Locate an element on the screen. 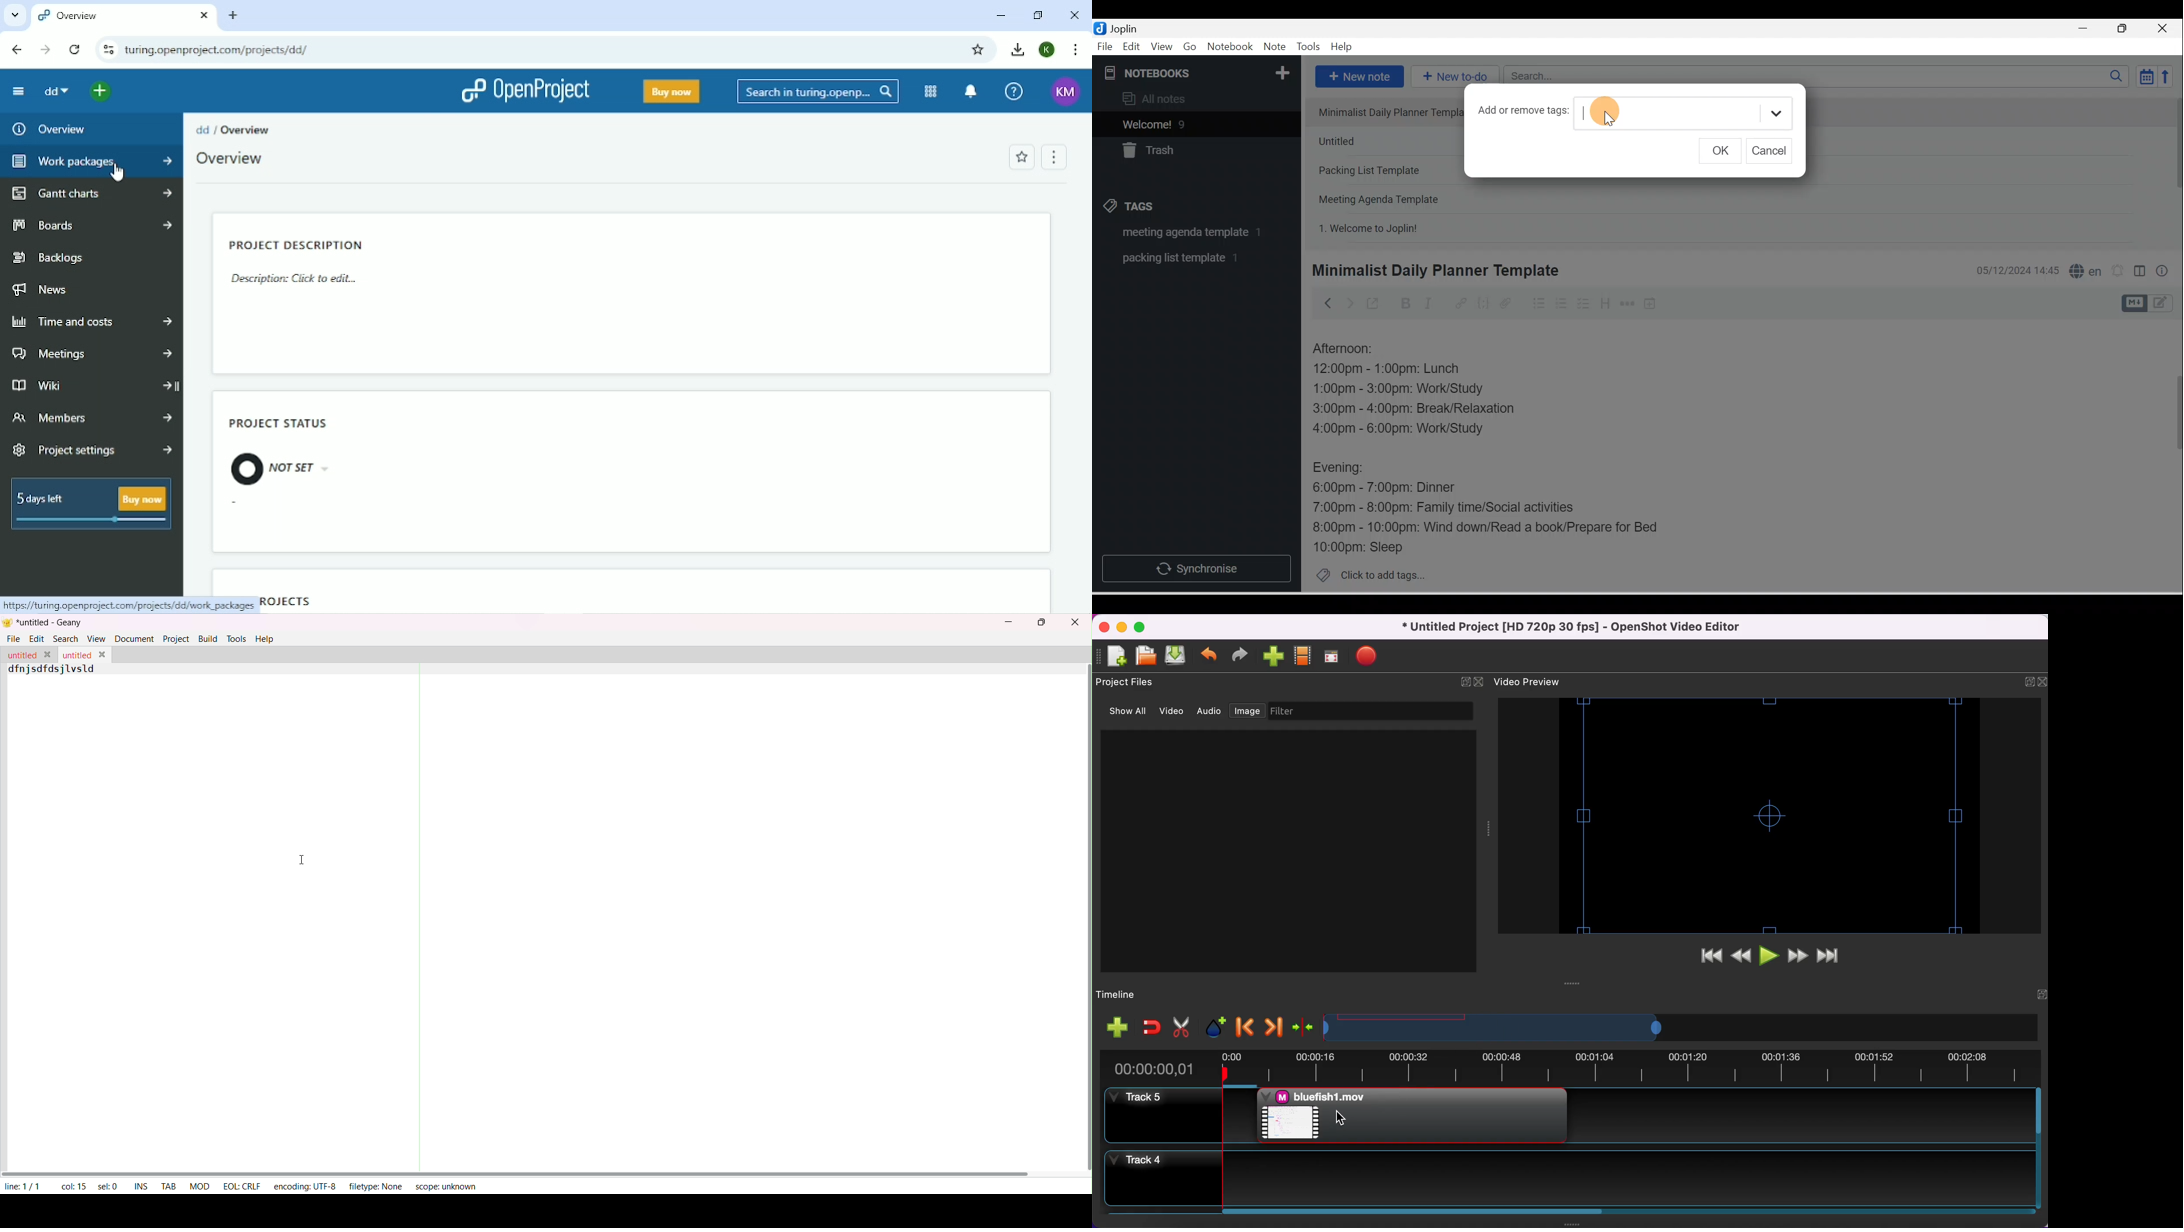  jump to start is located at coordinates (1709, 957).